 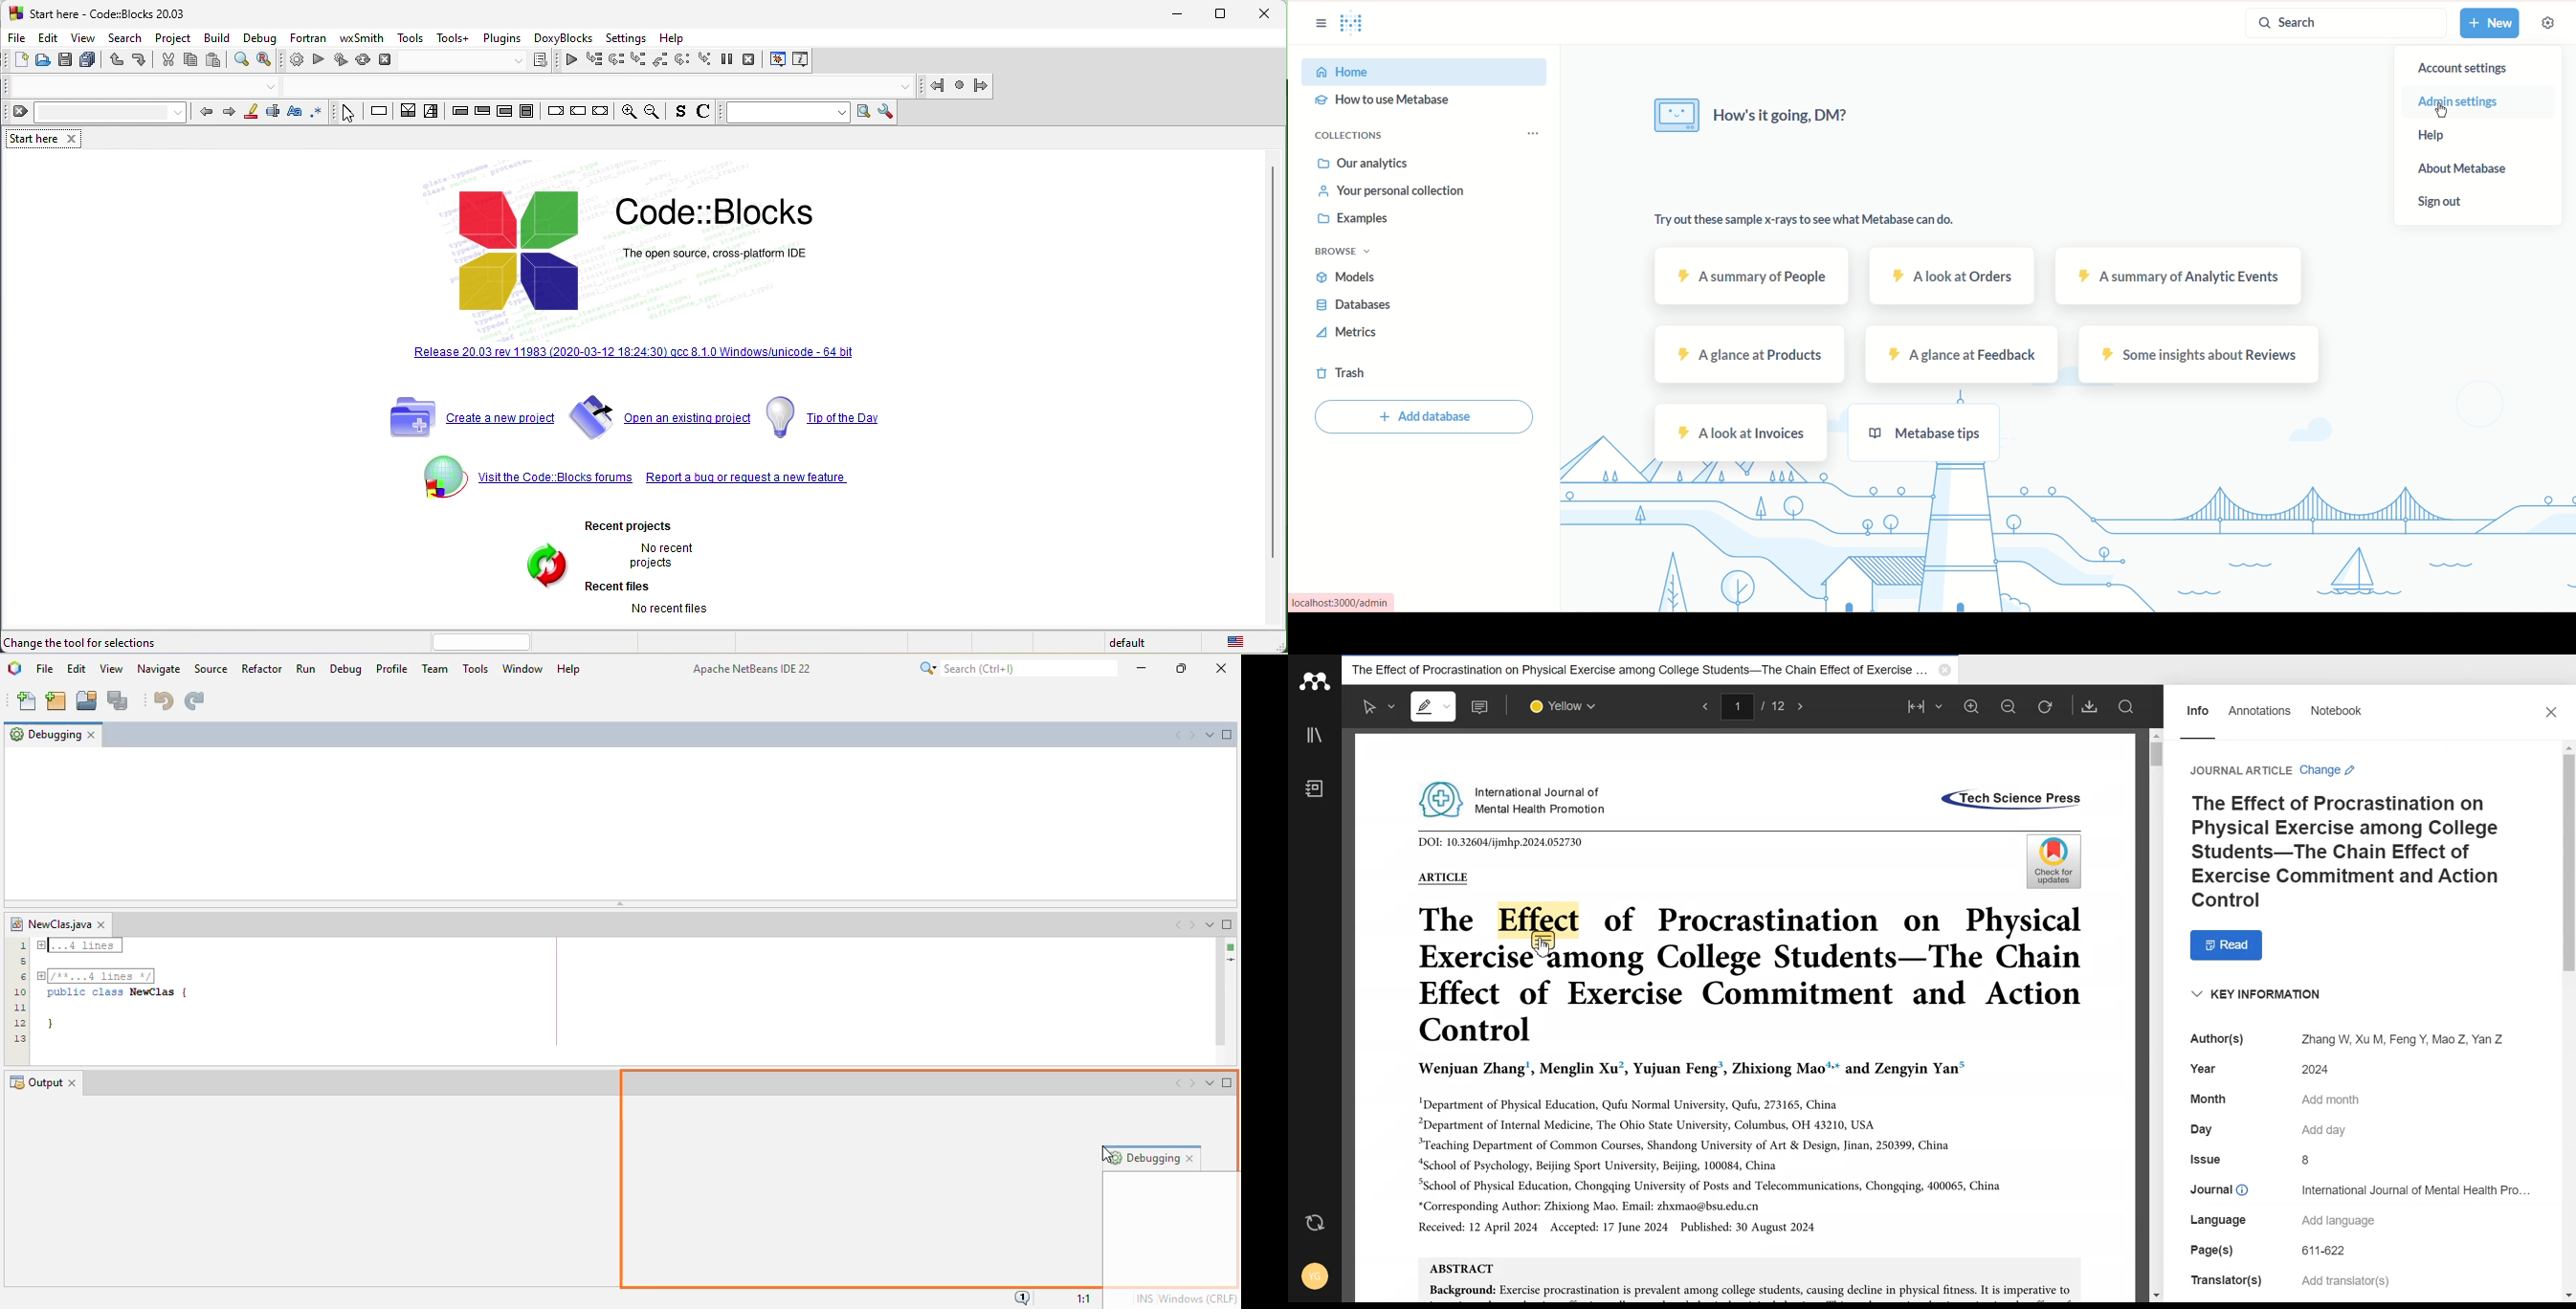 I want to click on selection, so click(x=434, y=112).